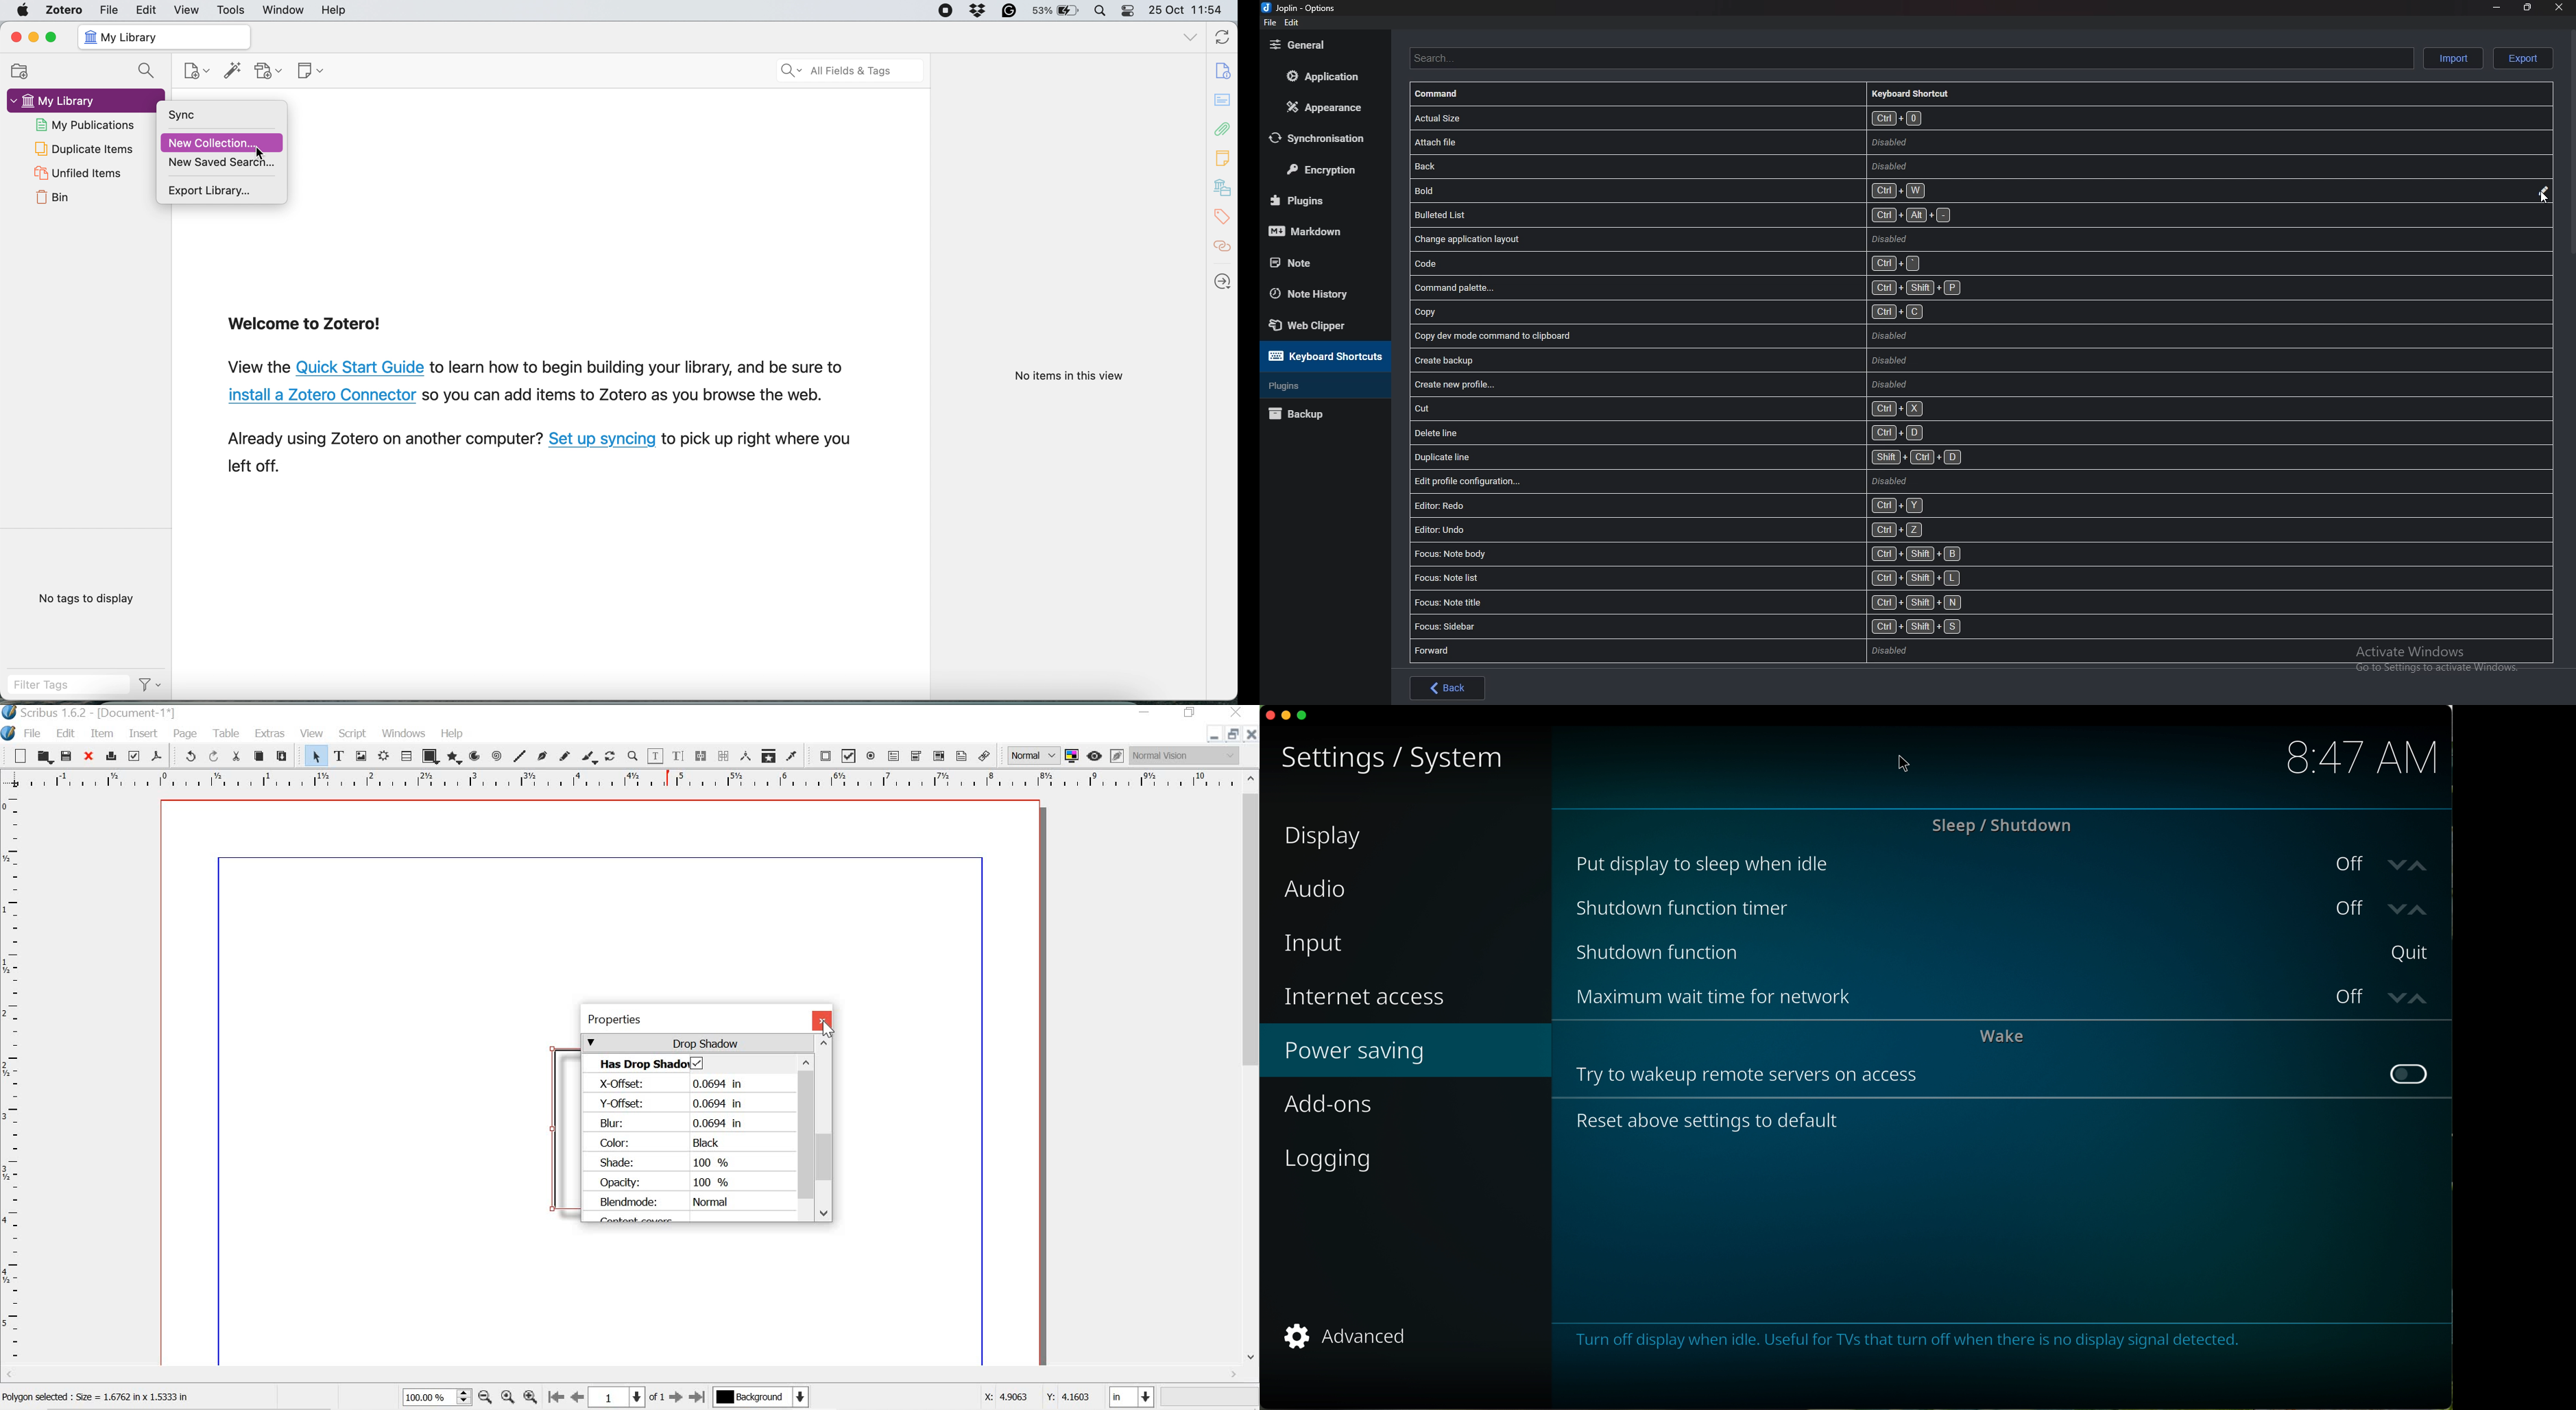  I want to click on scrollbar, so click(1252, 1067).